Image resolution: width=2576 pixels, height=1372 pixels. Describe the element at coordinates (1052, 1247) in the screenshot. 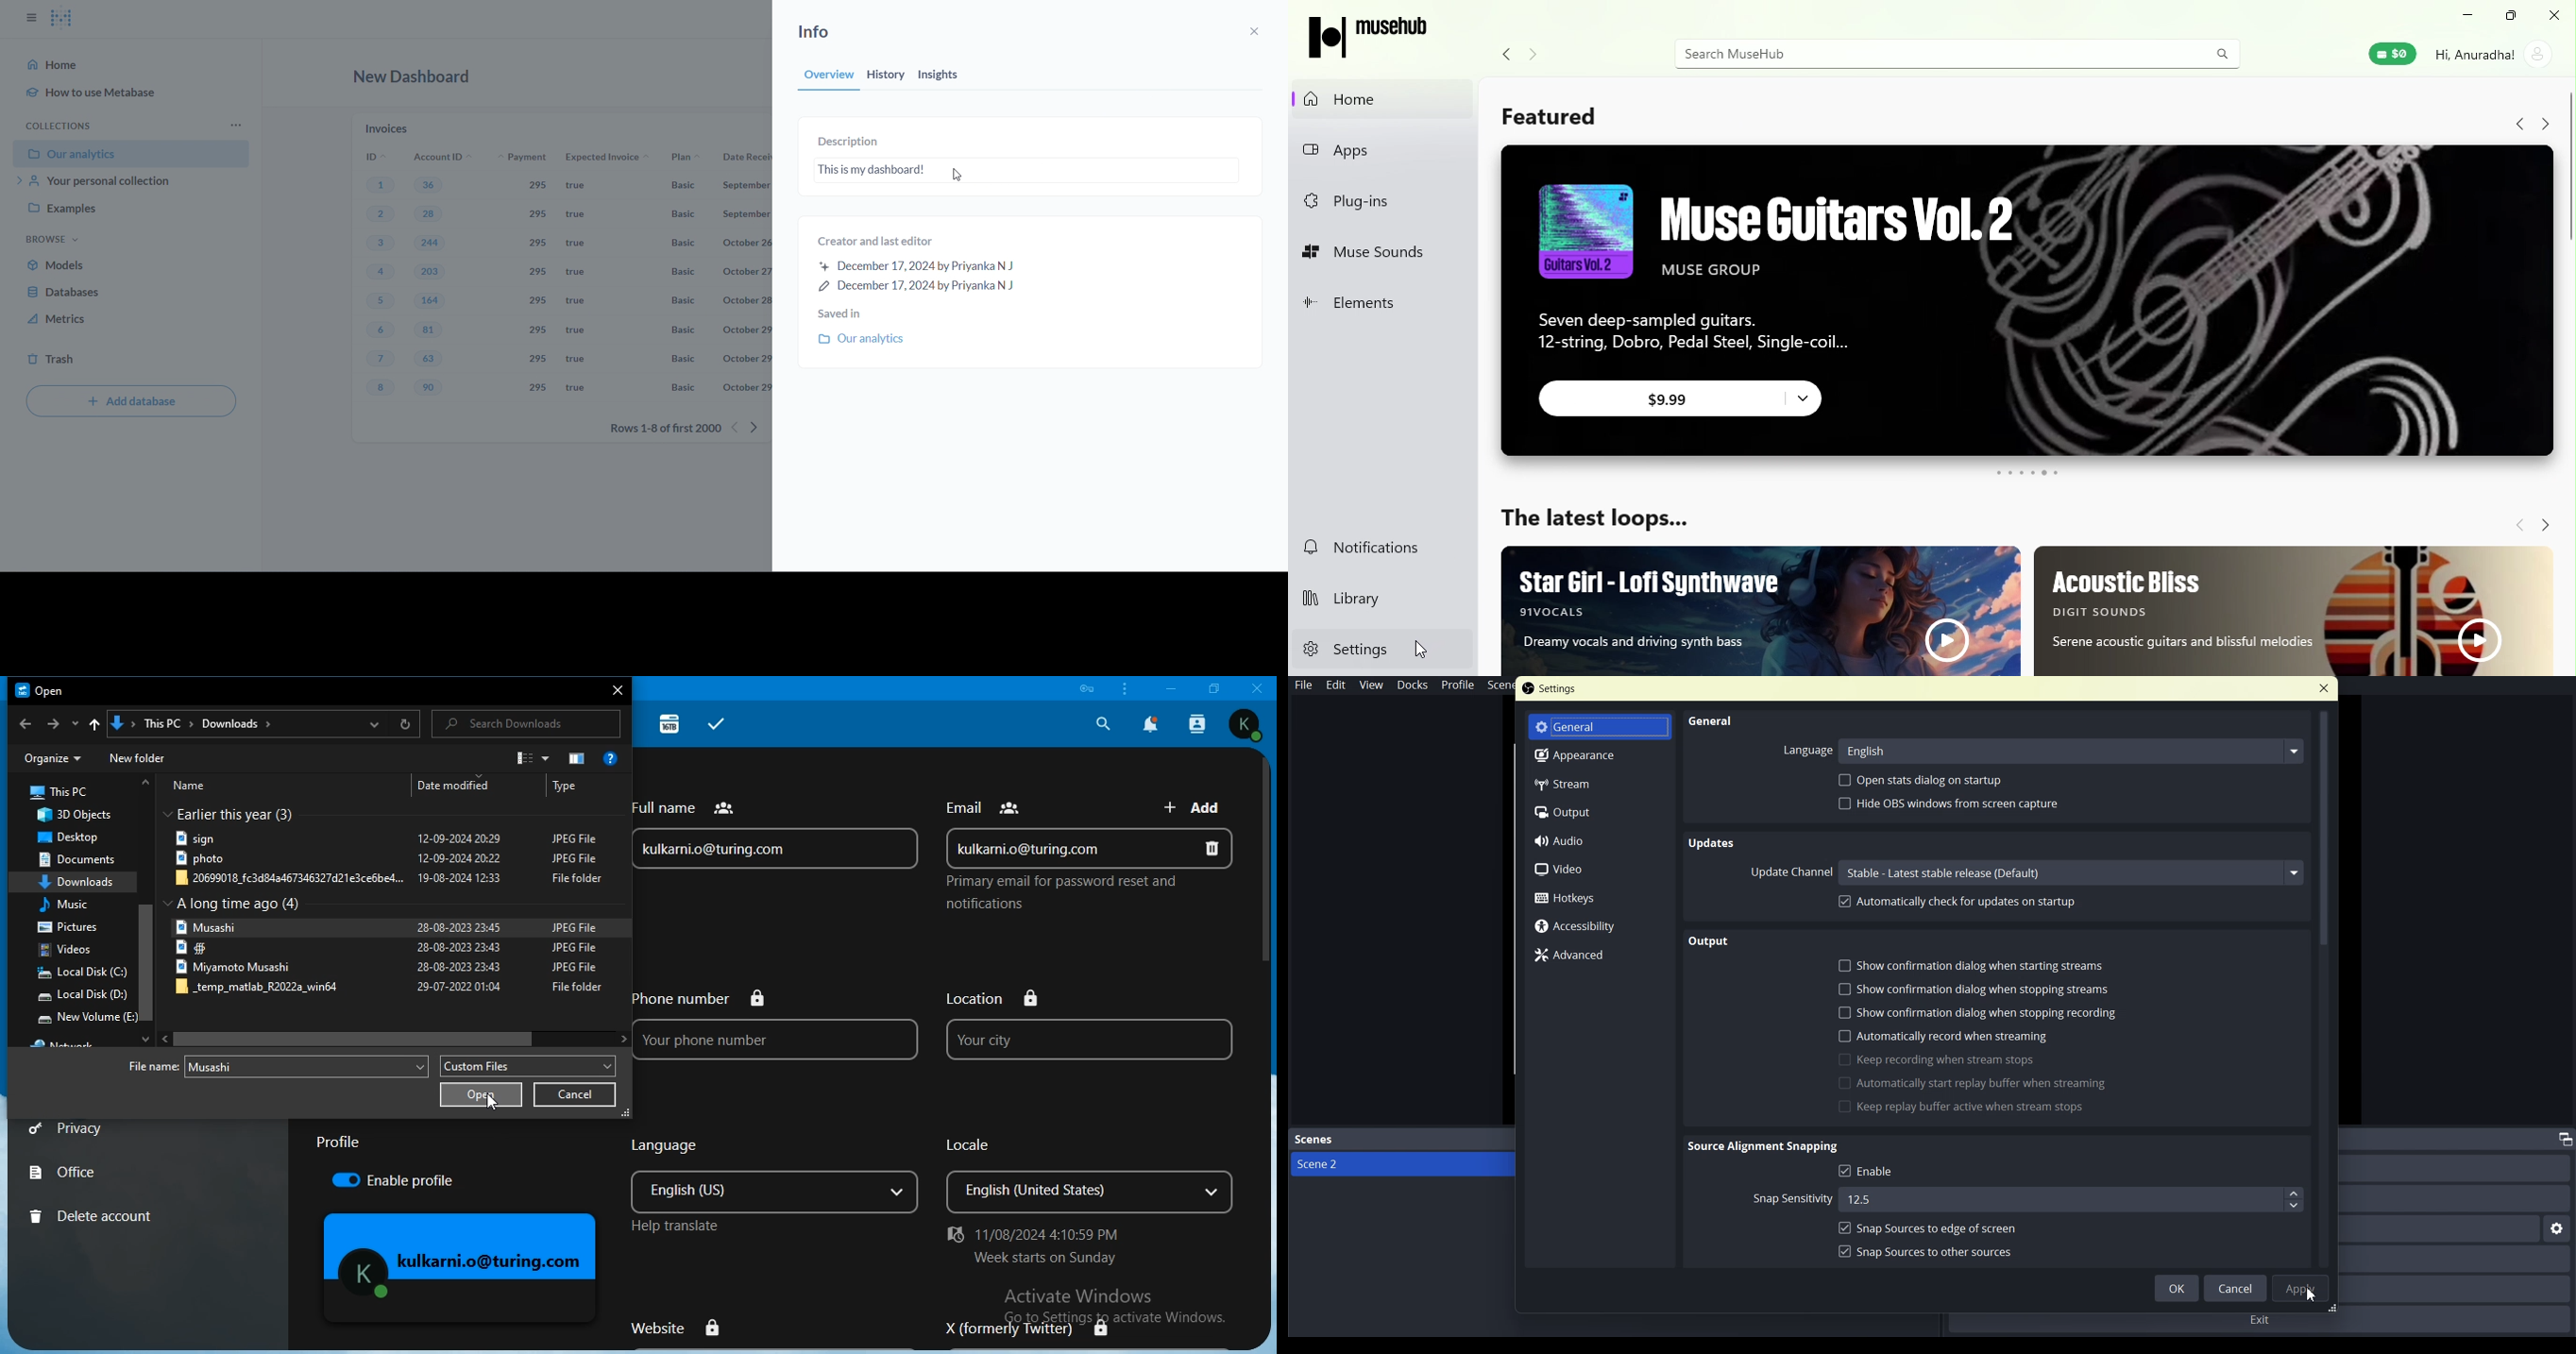

I see `text` at that location.